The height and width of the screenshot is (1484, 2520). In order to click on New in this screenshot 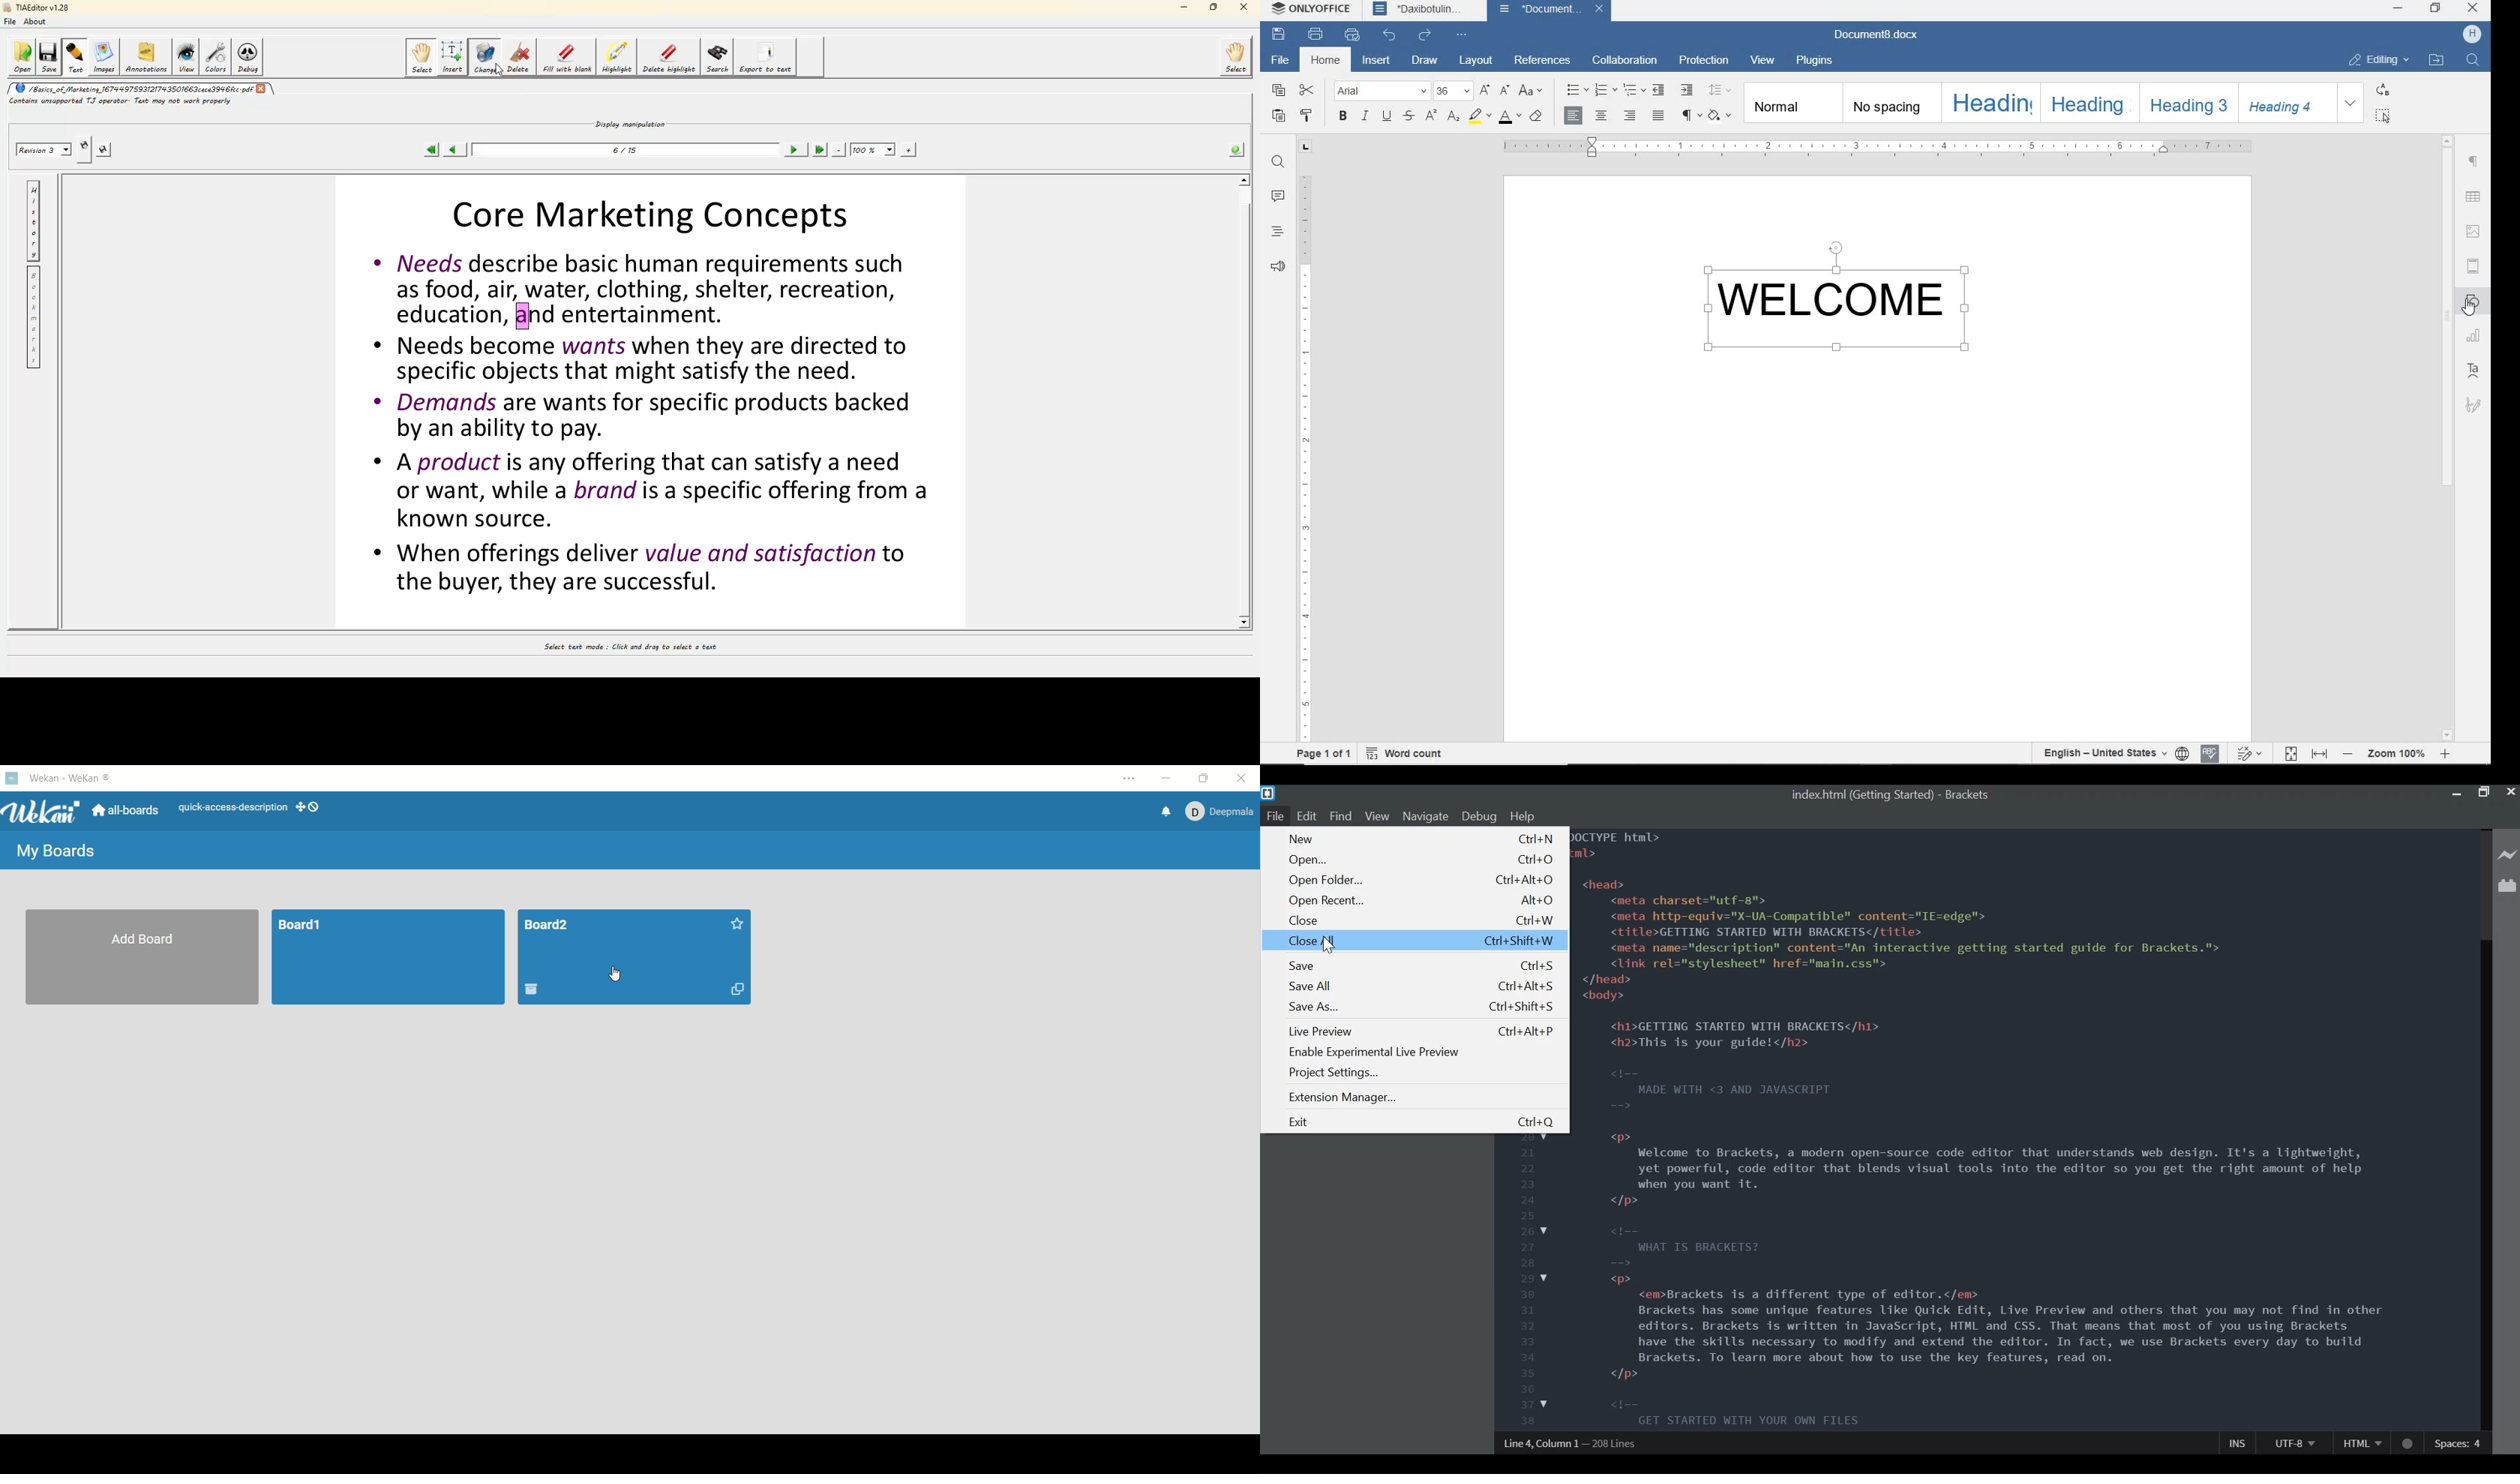, I will do `click(1422, 839)`.